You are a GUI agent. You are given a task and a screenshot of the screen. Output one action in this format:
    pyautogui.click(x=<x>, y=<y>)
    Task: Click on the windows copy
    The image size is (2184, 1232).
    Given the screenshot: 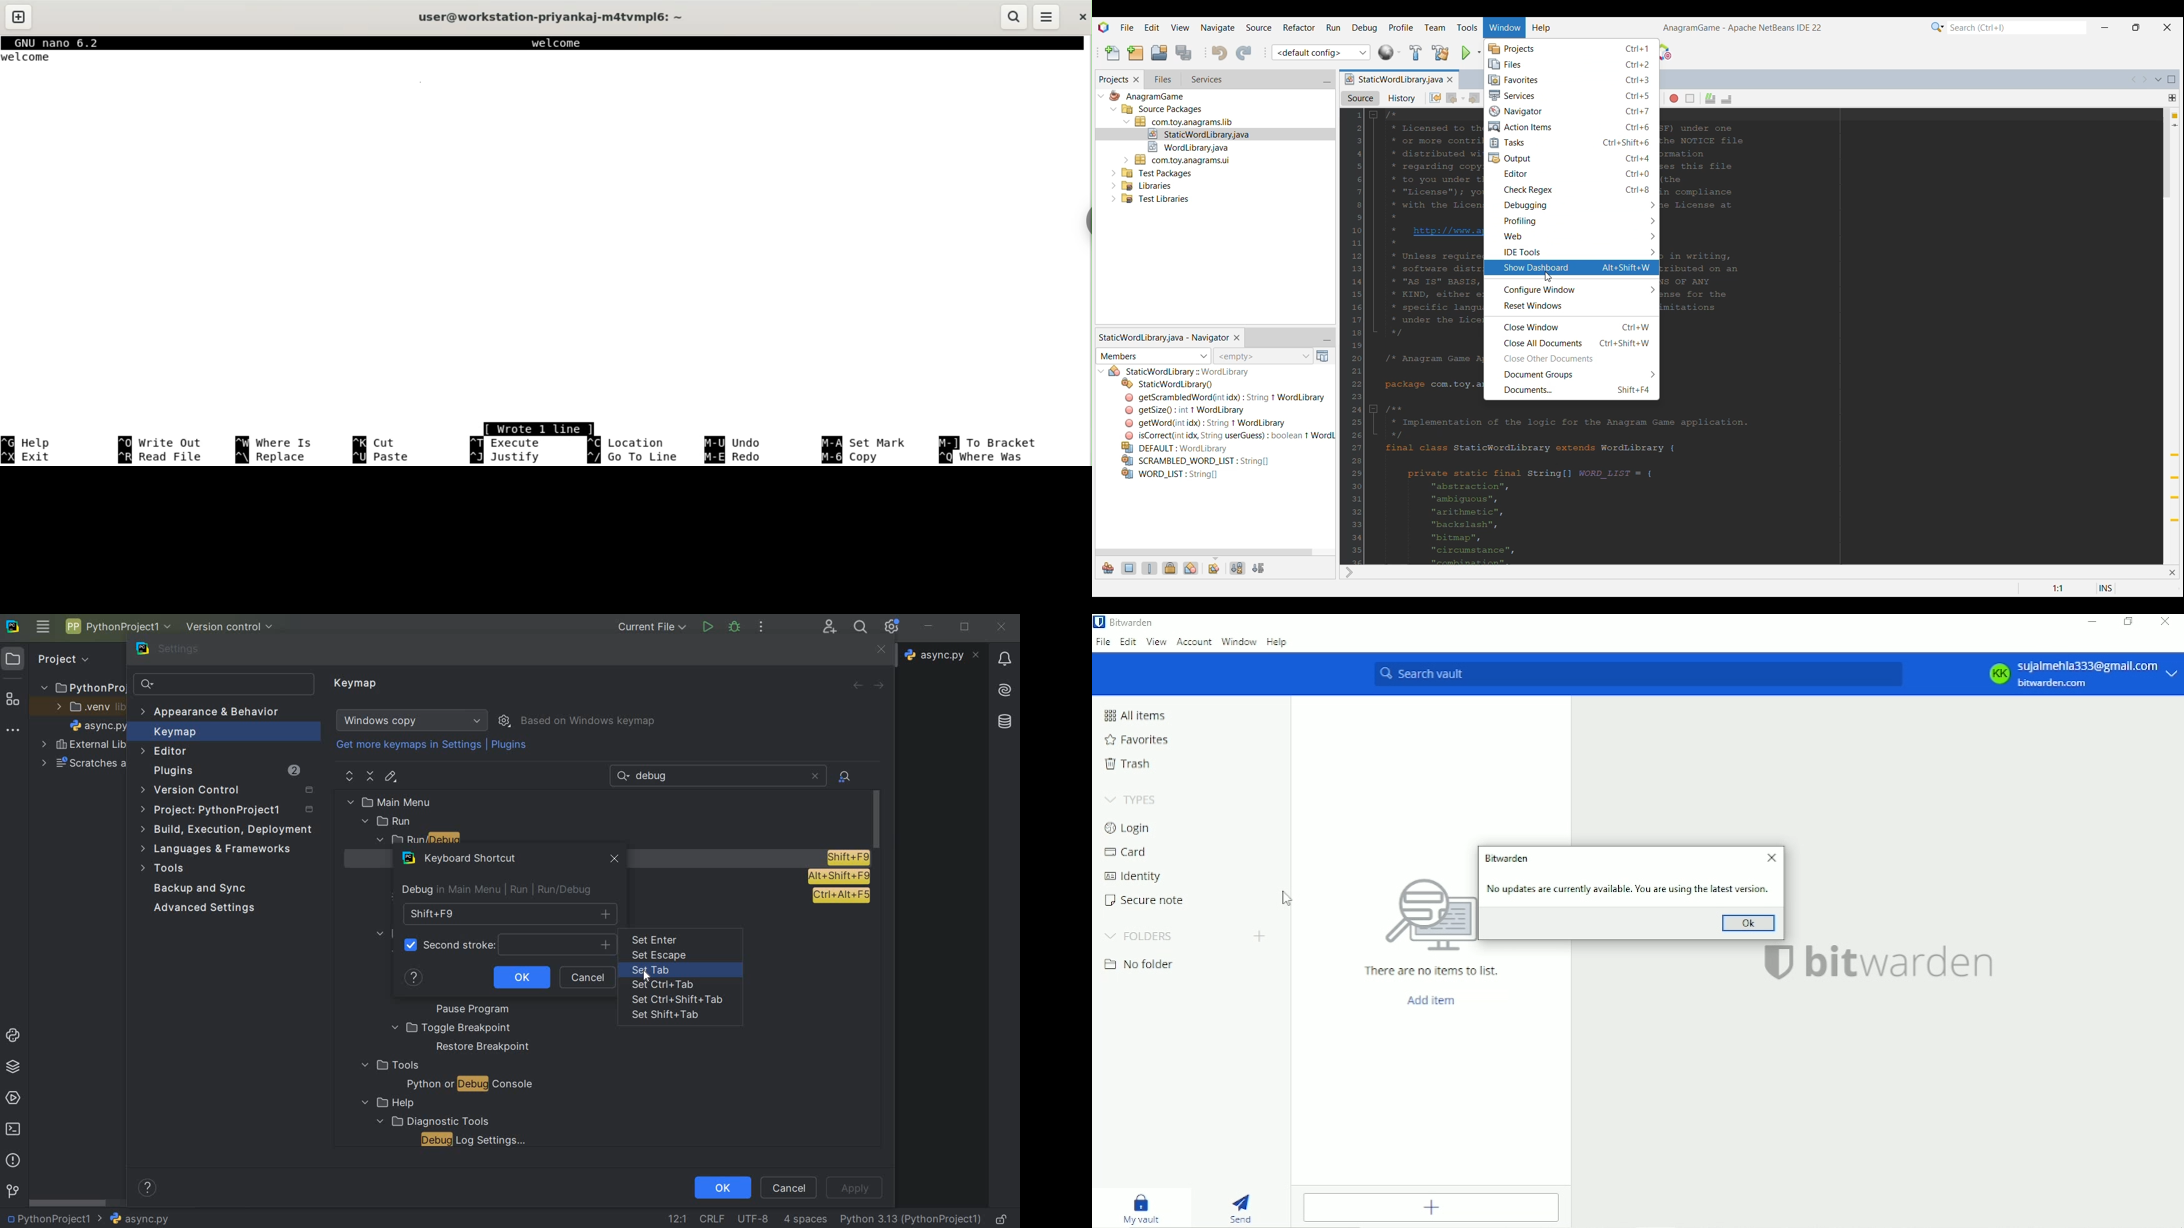 What is the action you would take?
    pyautogui.click(x=414, y=720)
    